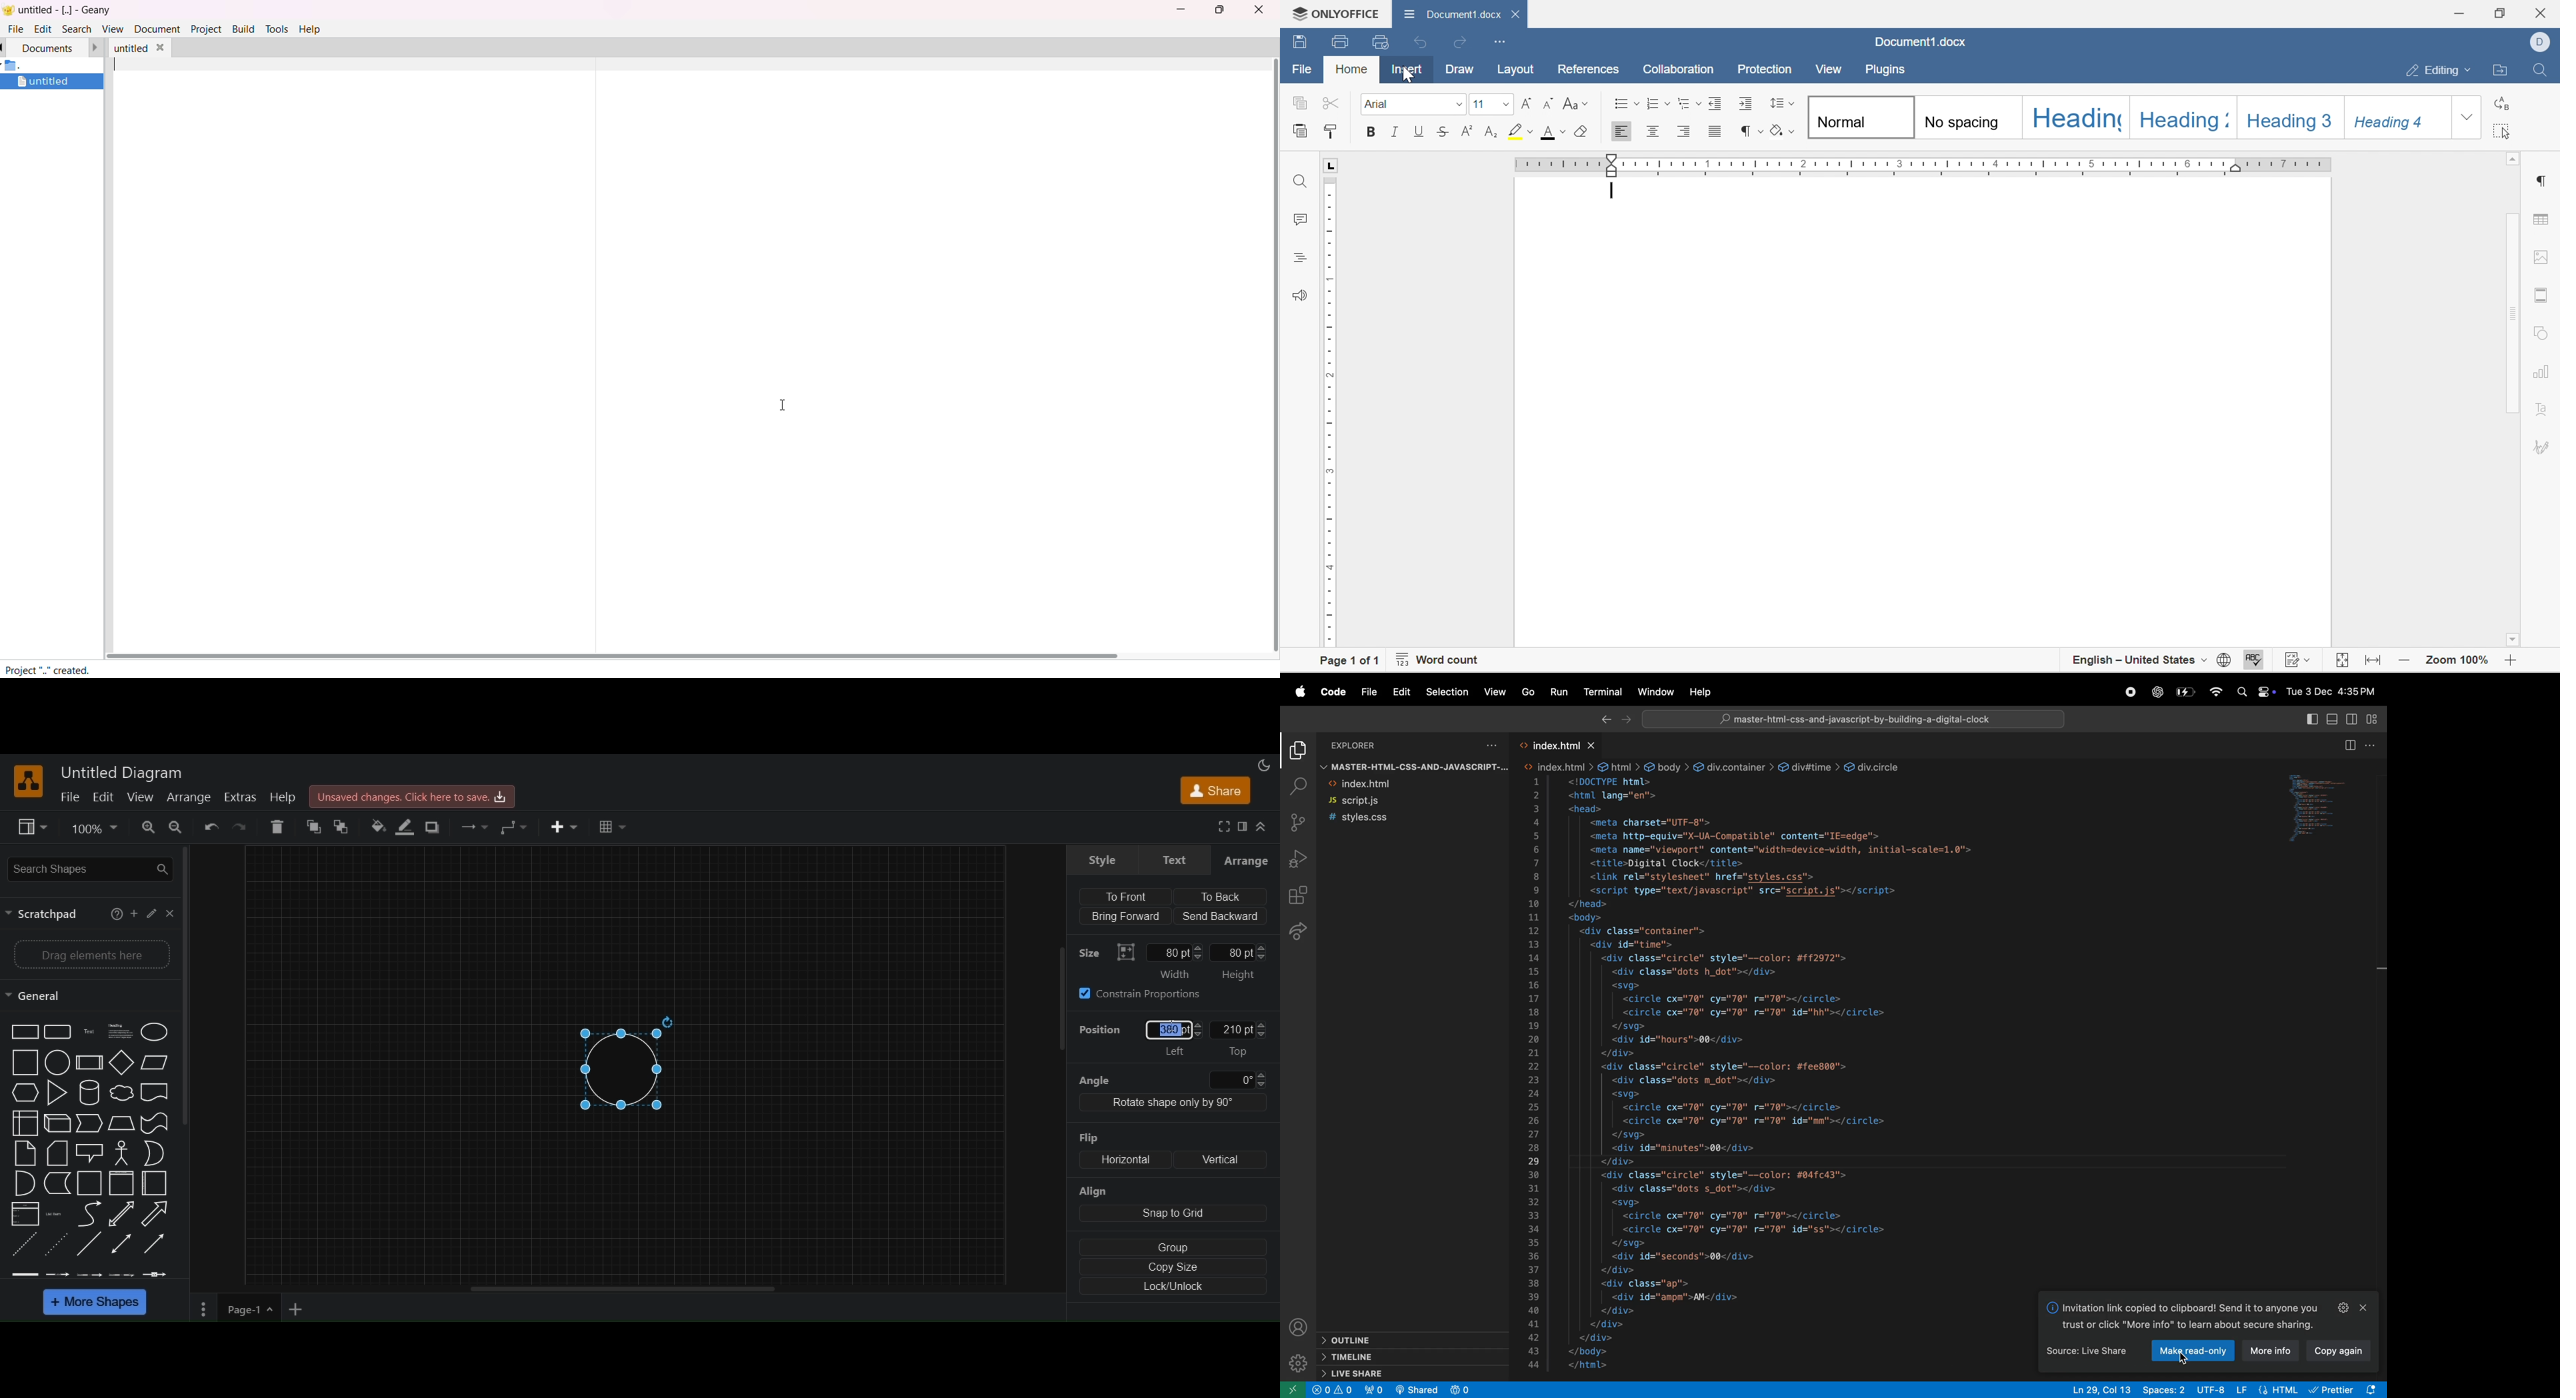 The image size is (2576, 1400). What do you see at coordinates (1551, 103) in the screenshot?
I see `Decreasw font size` at bounding box center [1551, 103].